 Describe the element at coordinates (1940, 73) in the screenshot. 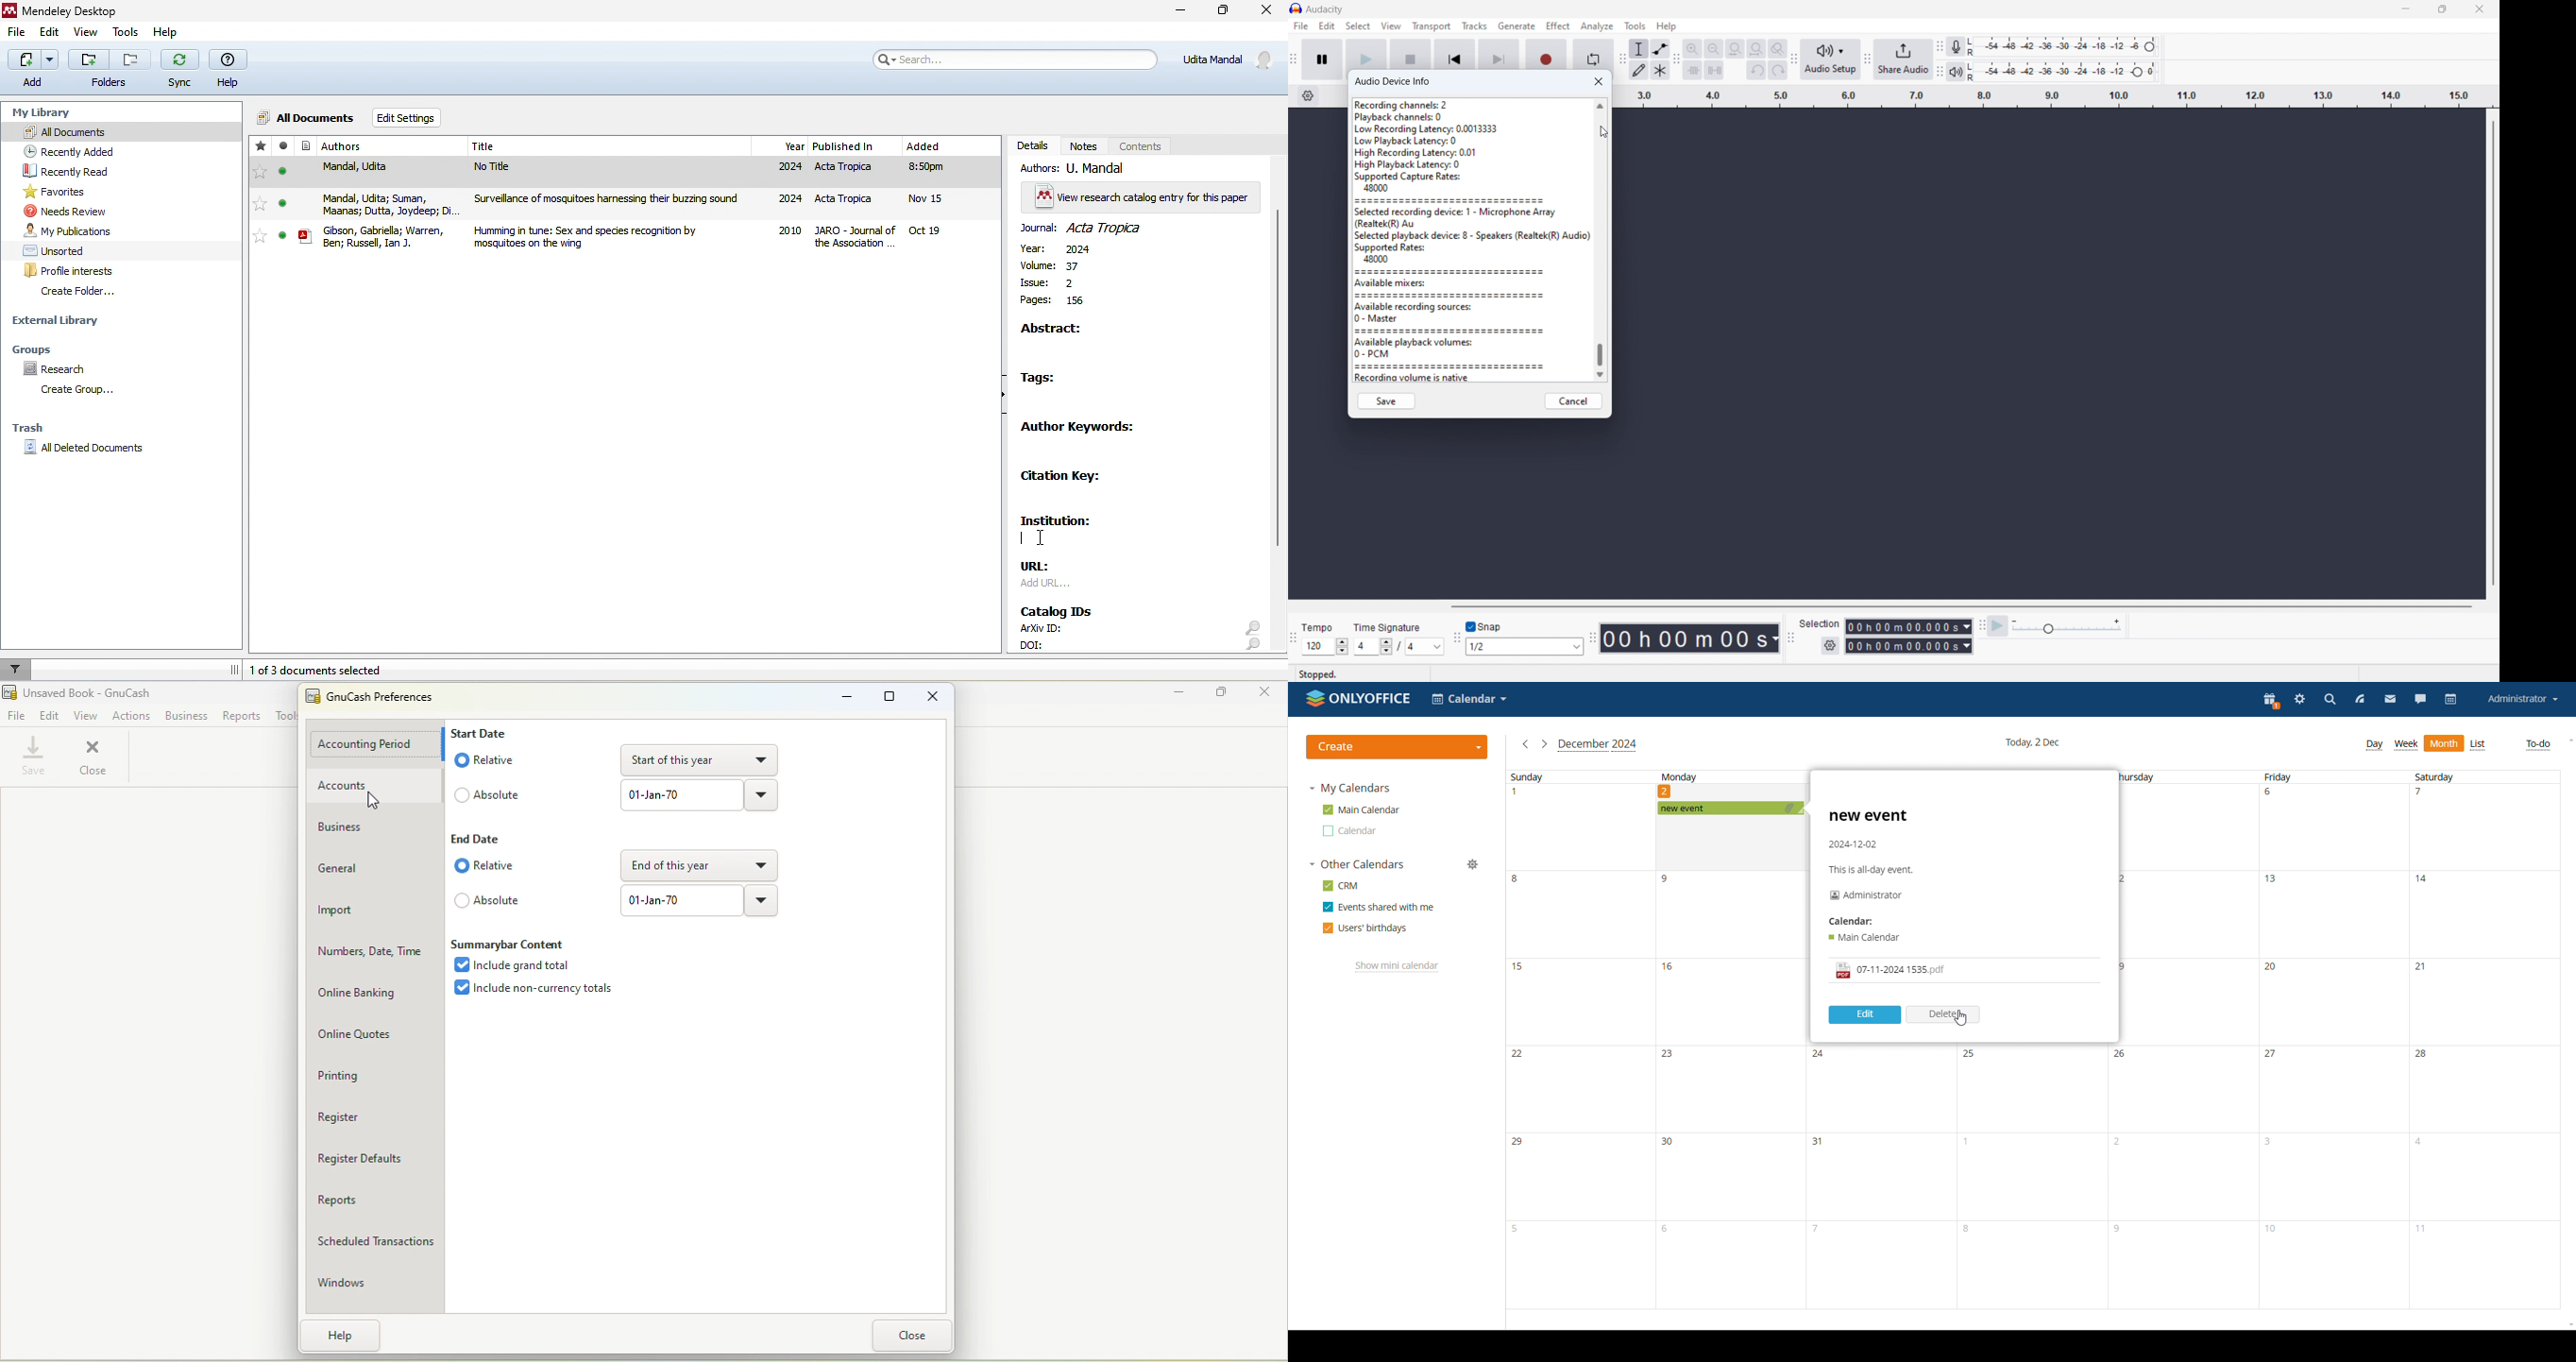

I see `playback meter toolbar` at that location.